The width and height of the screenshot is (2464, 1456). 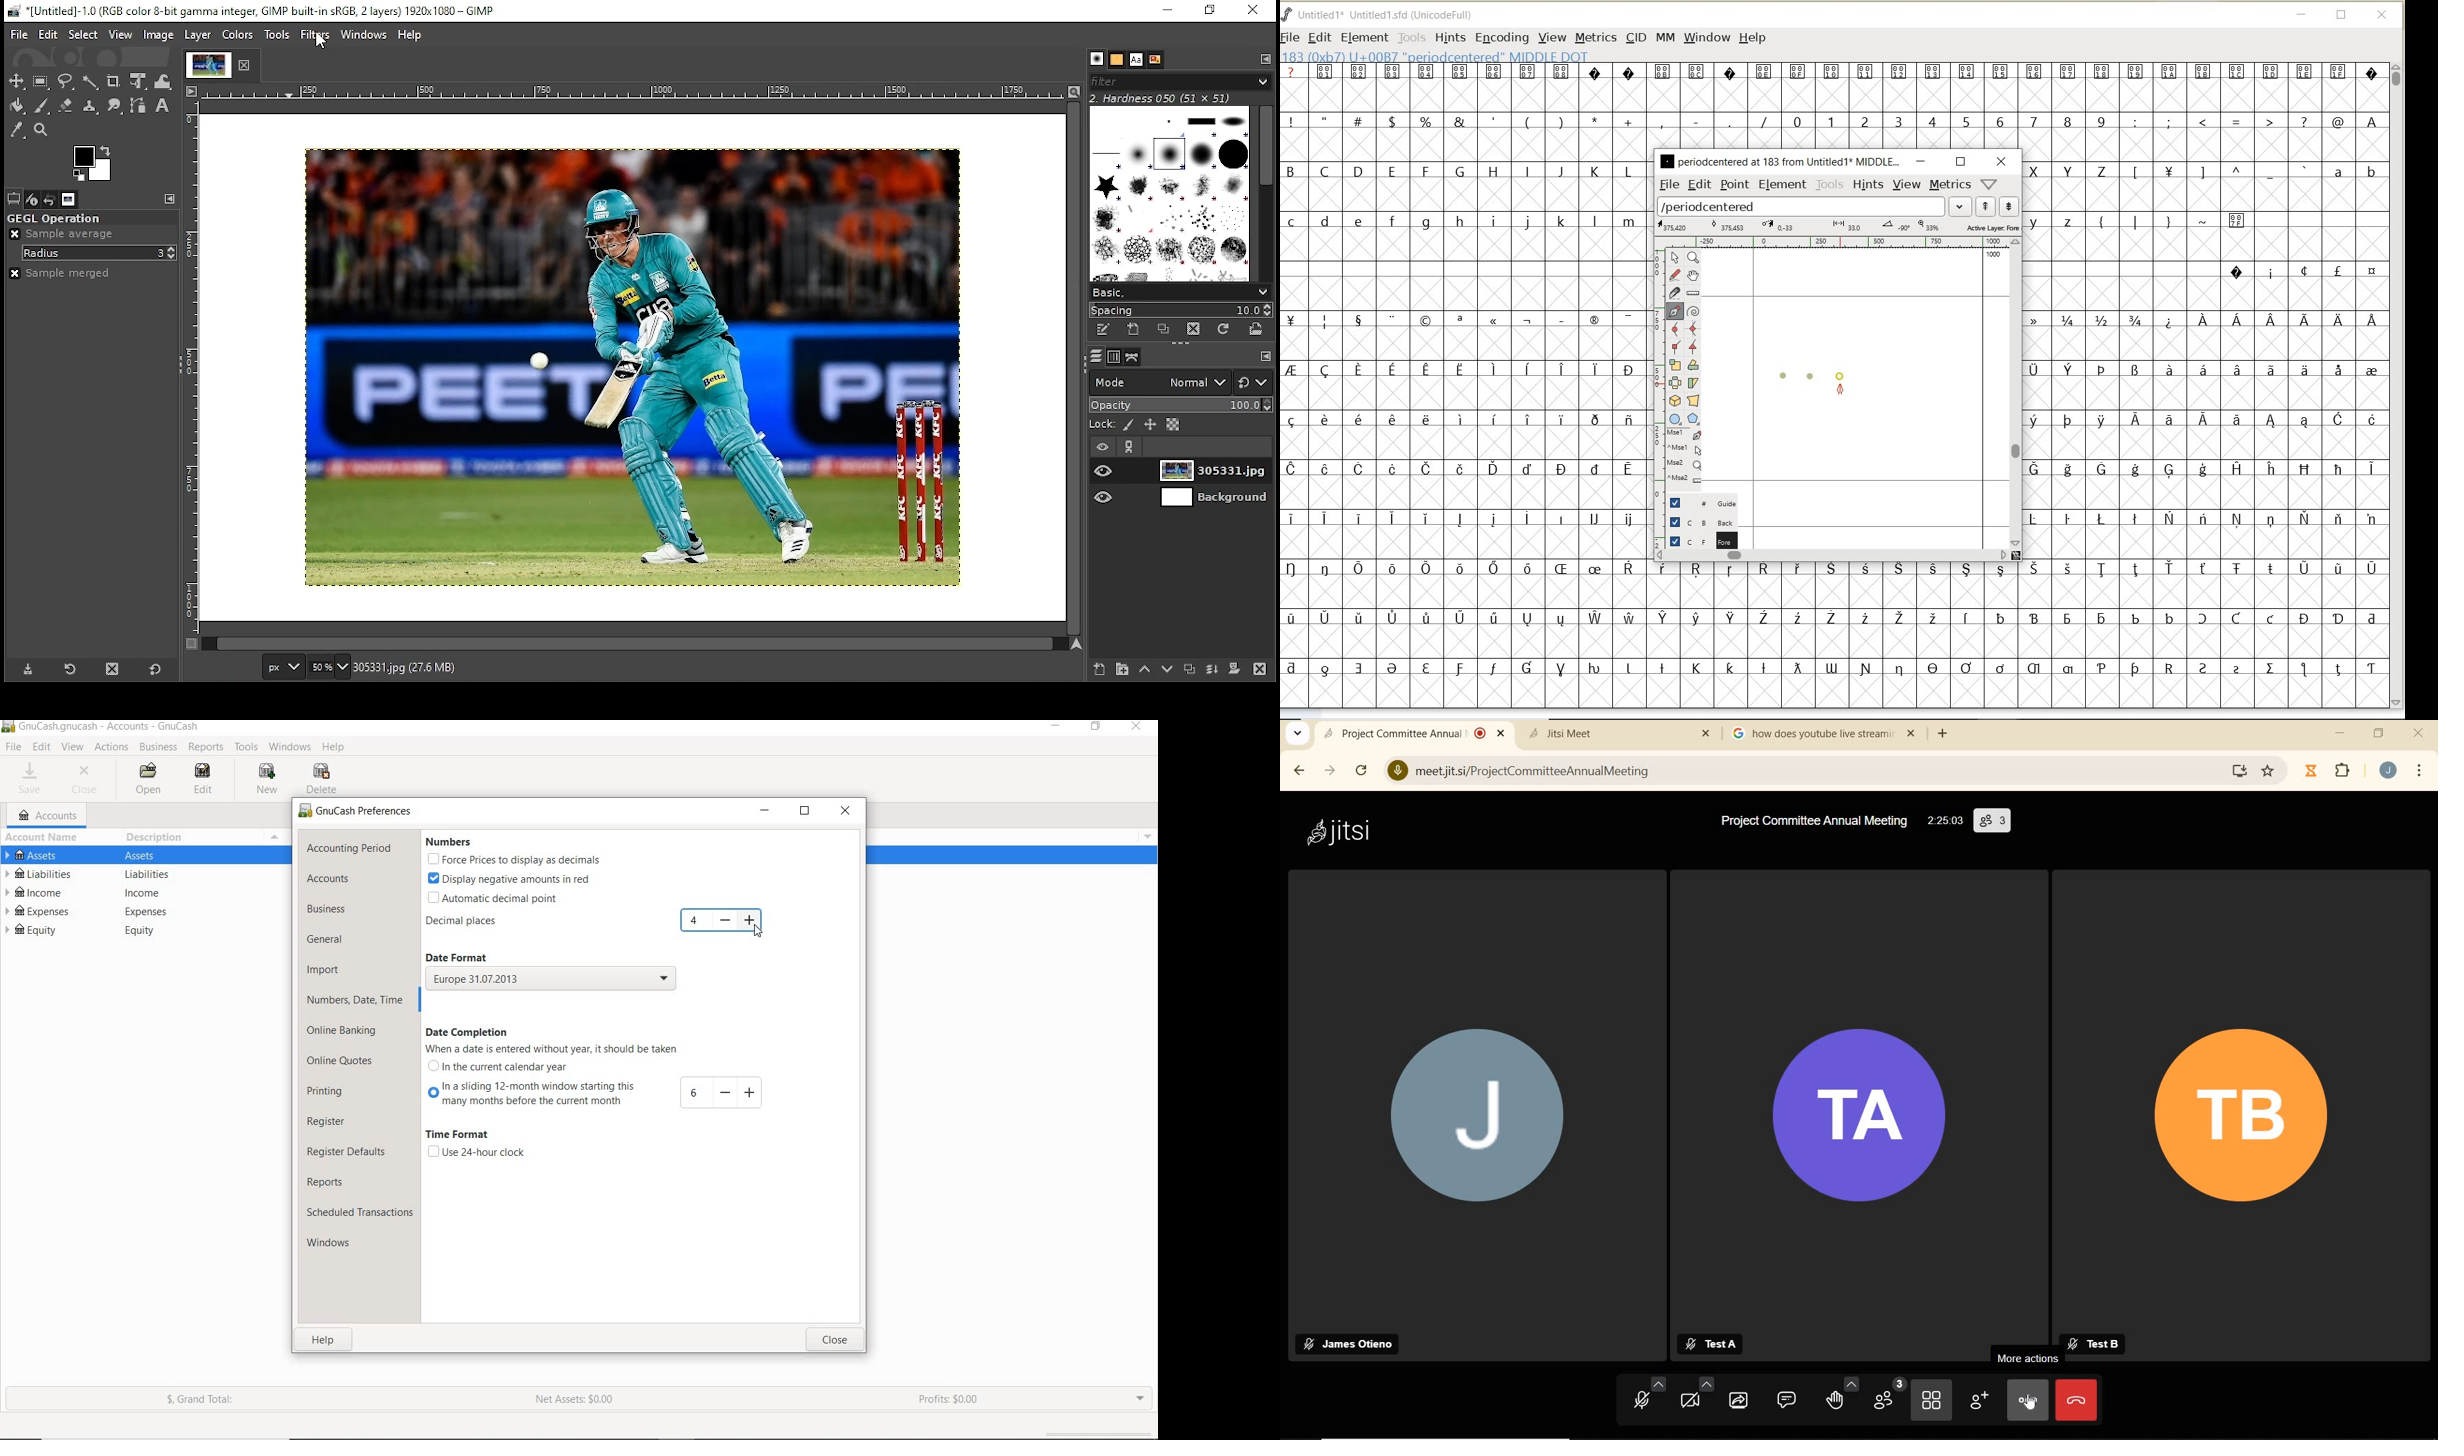 What do you see at coordinates (2342, 17) in the screenshot?
I see `RESTORE` at bounding box center [2342, 17].